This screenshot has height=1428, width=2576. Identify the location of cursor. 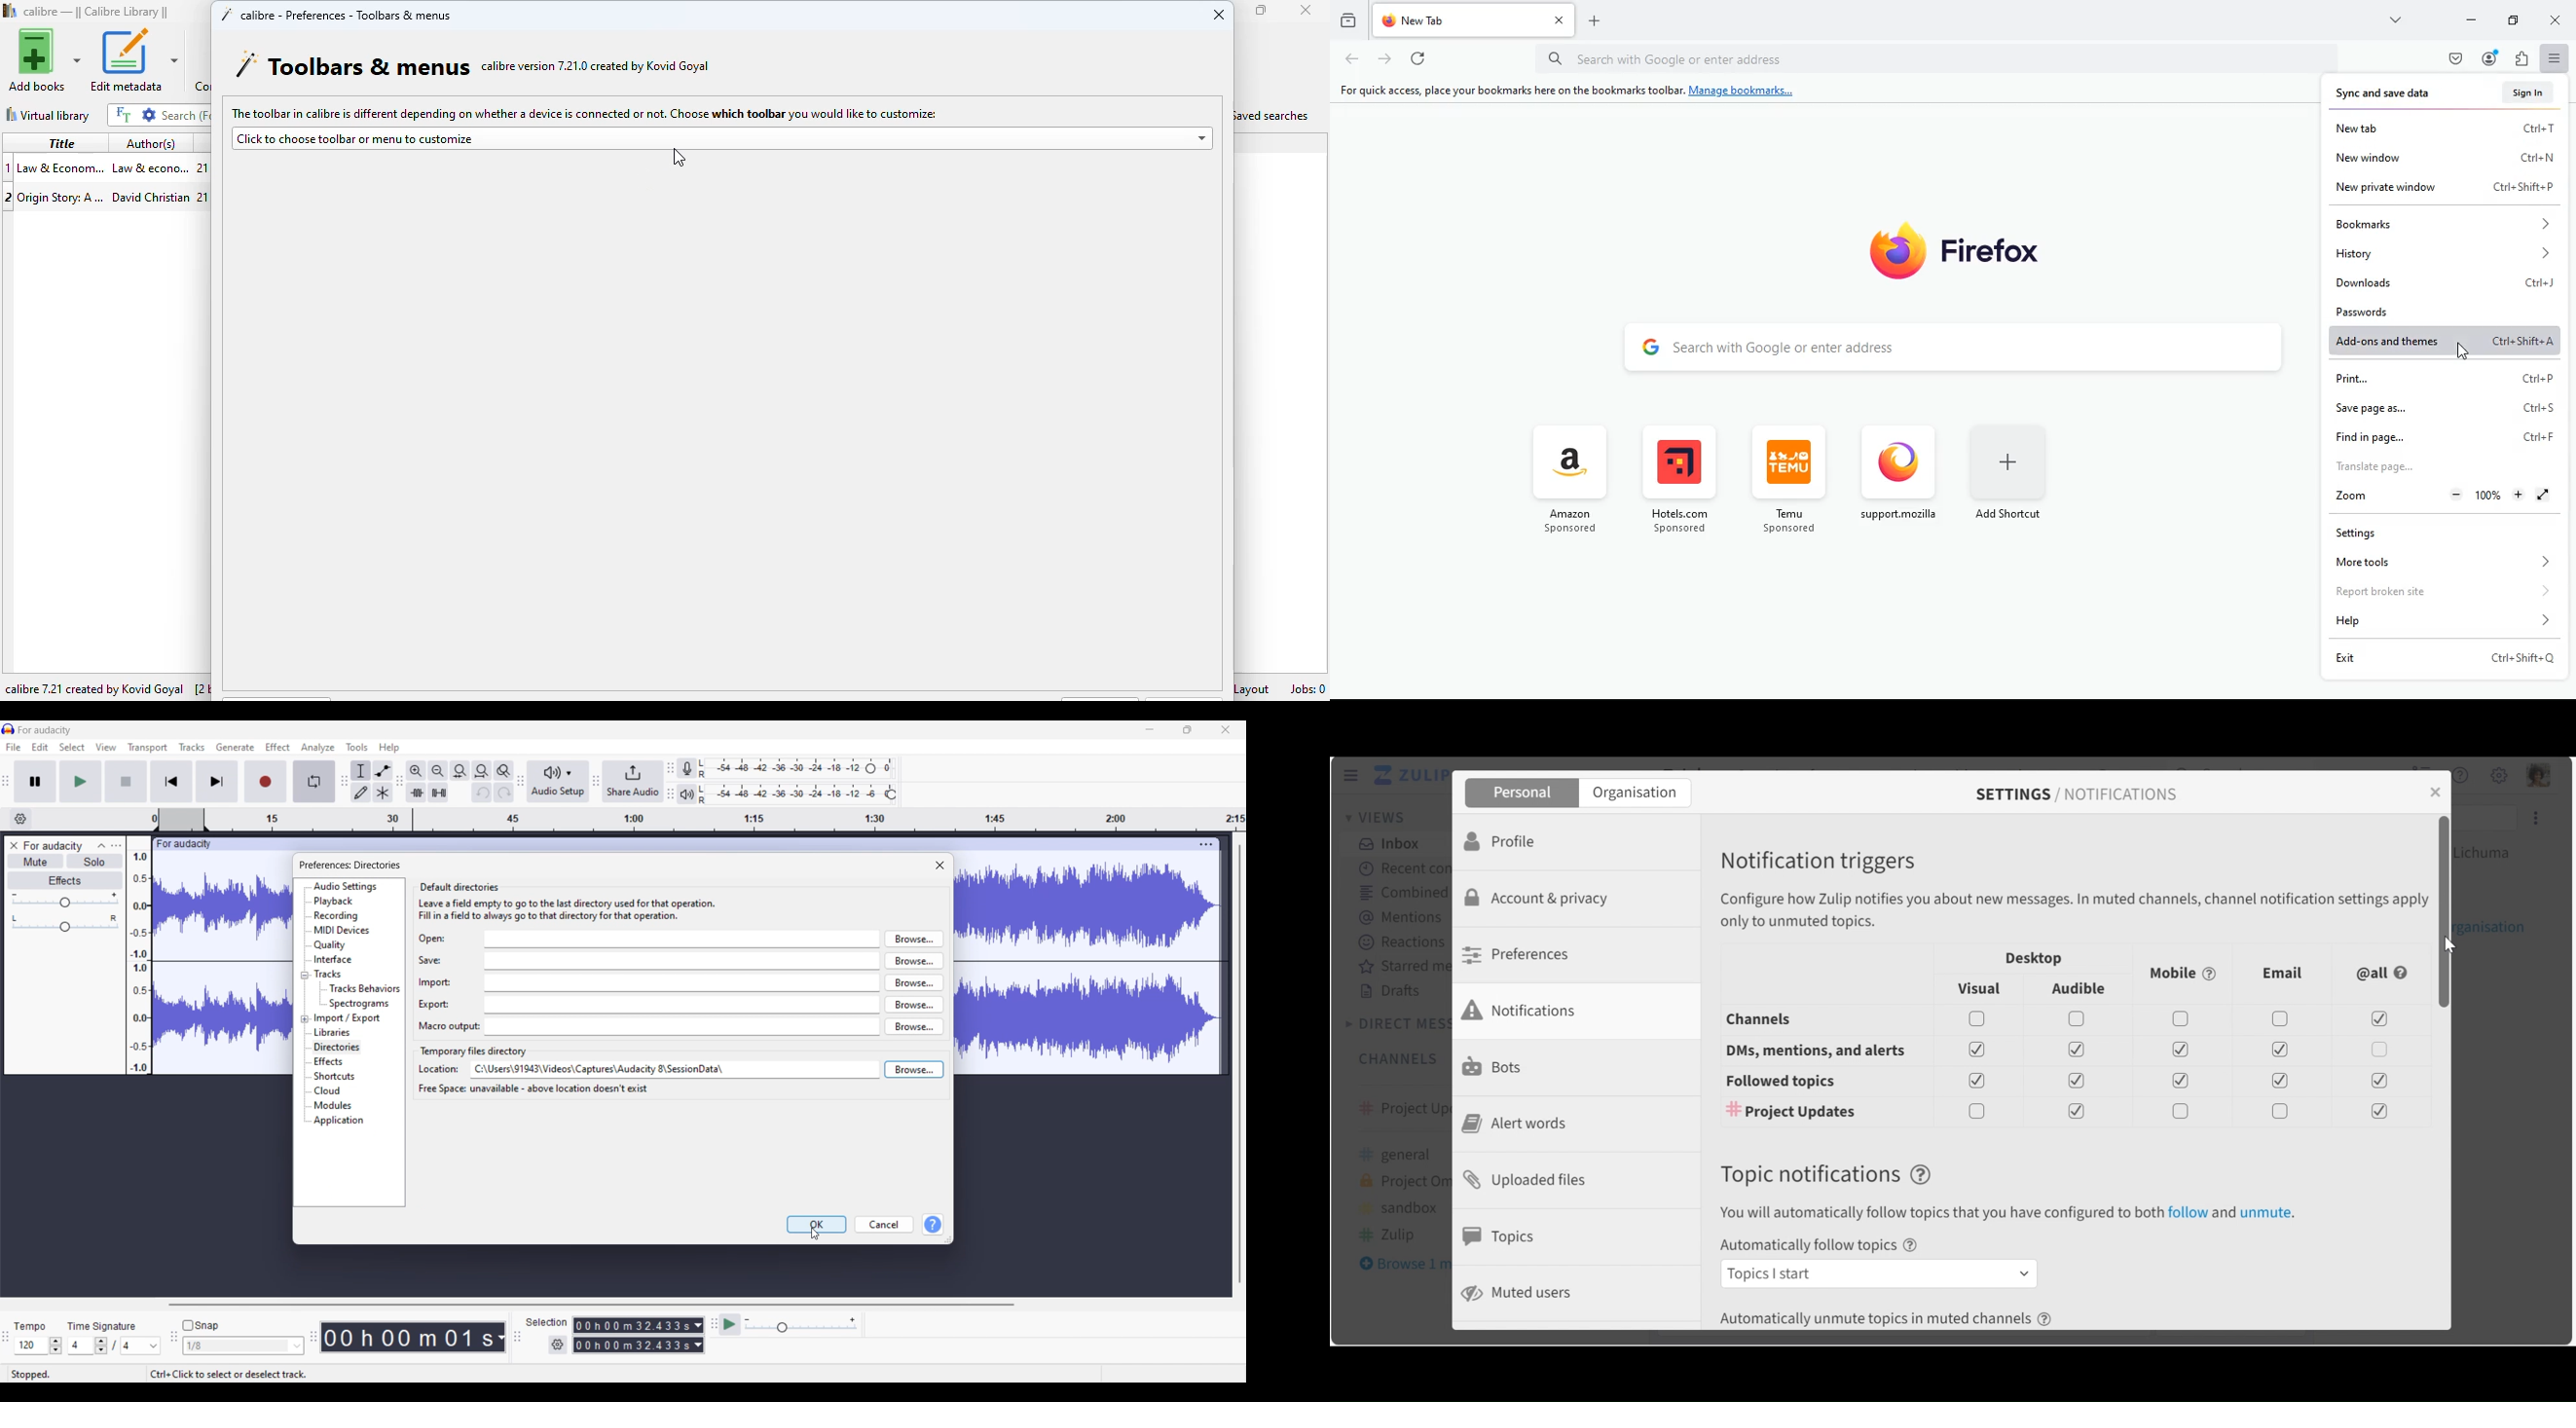
(2460, 344).